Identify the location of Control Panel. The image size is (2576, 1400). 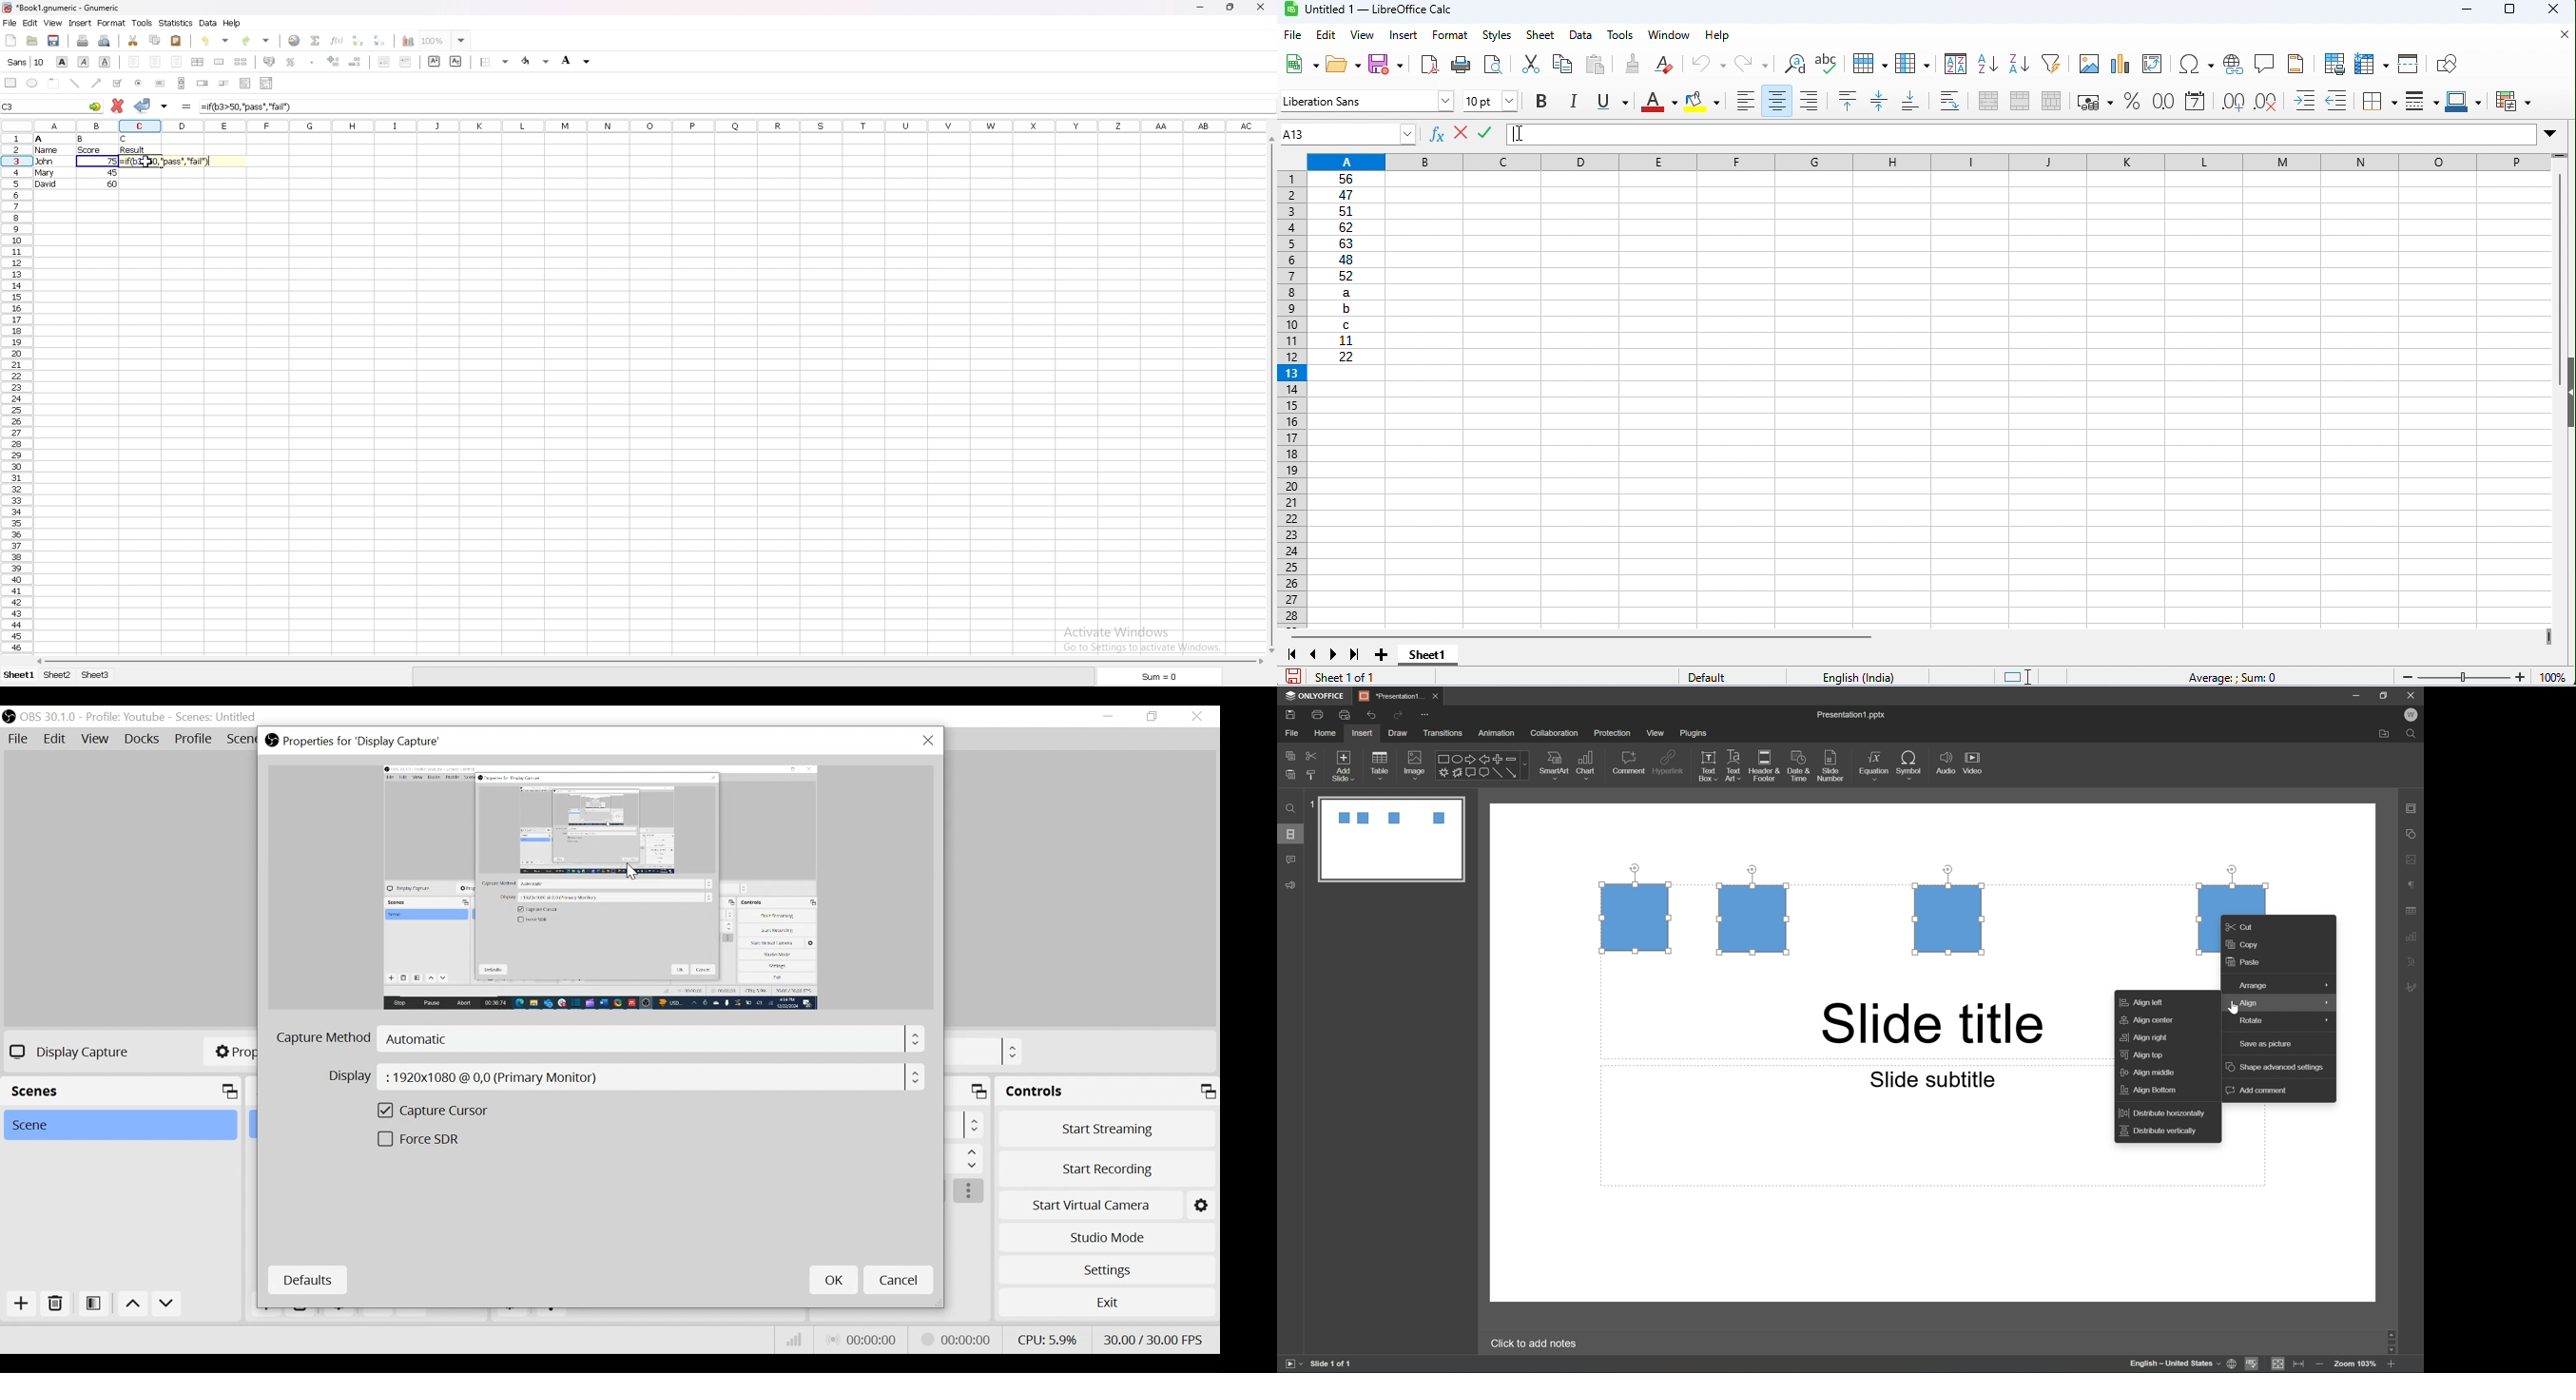
(1107, 1091).